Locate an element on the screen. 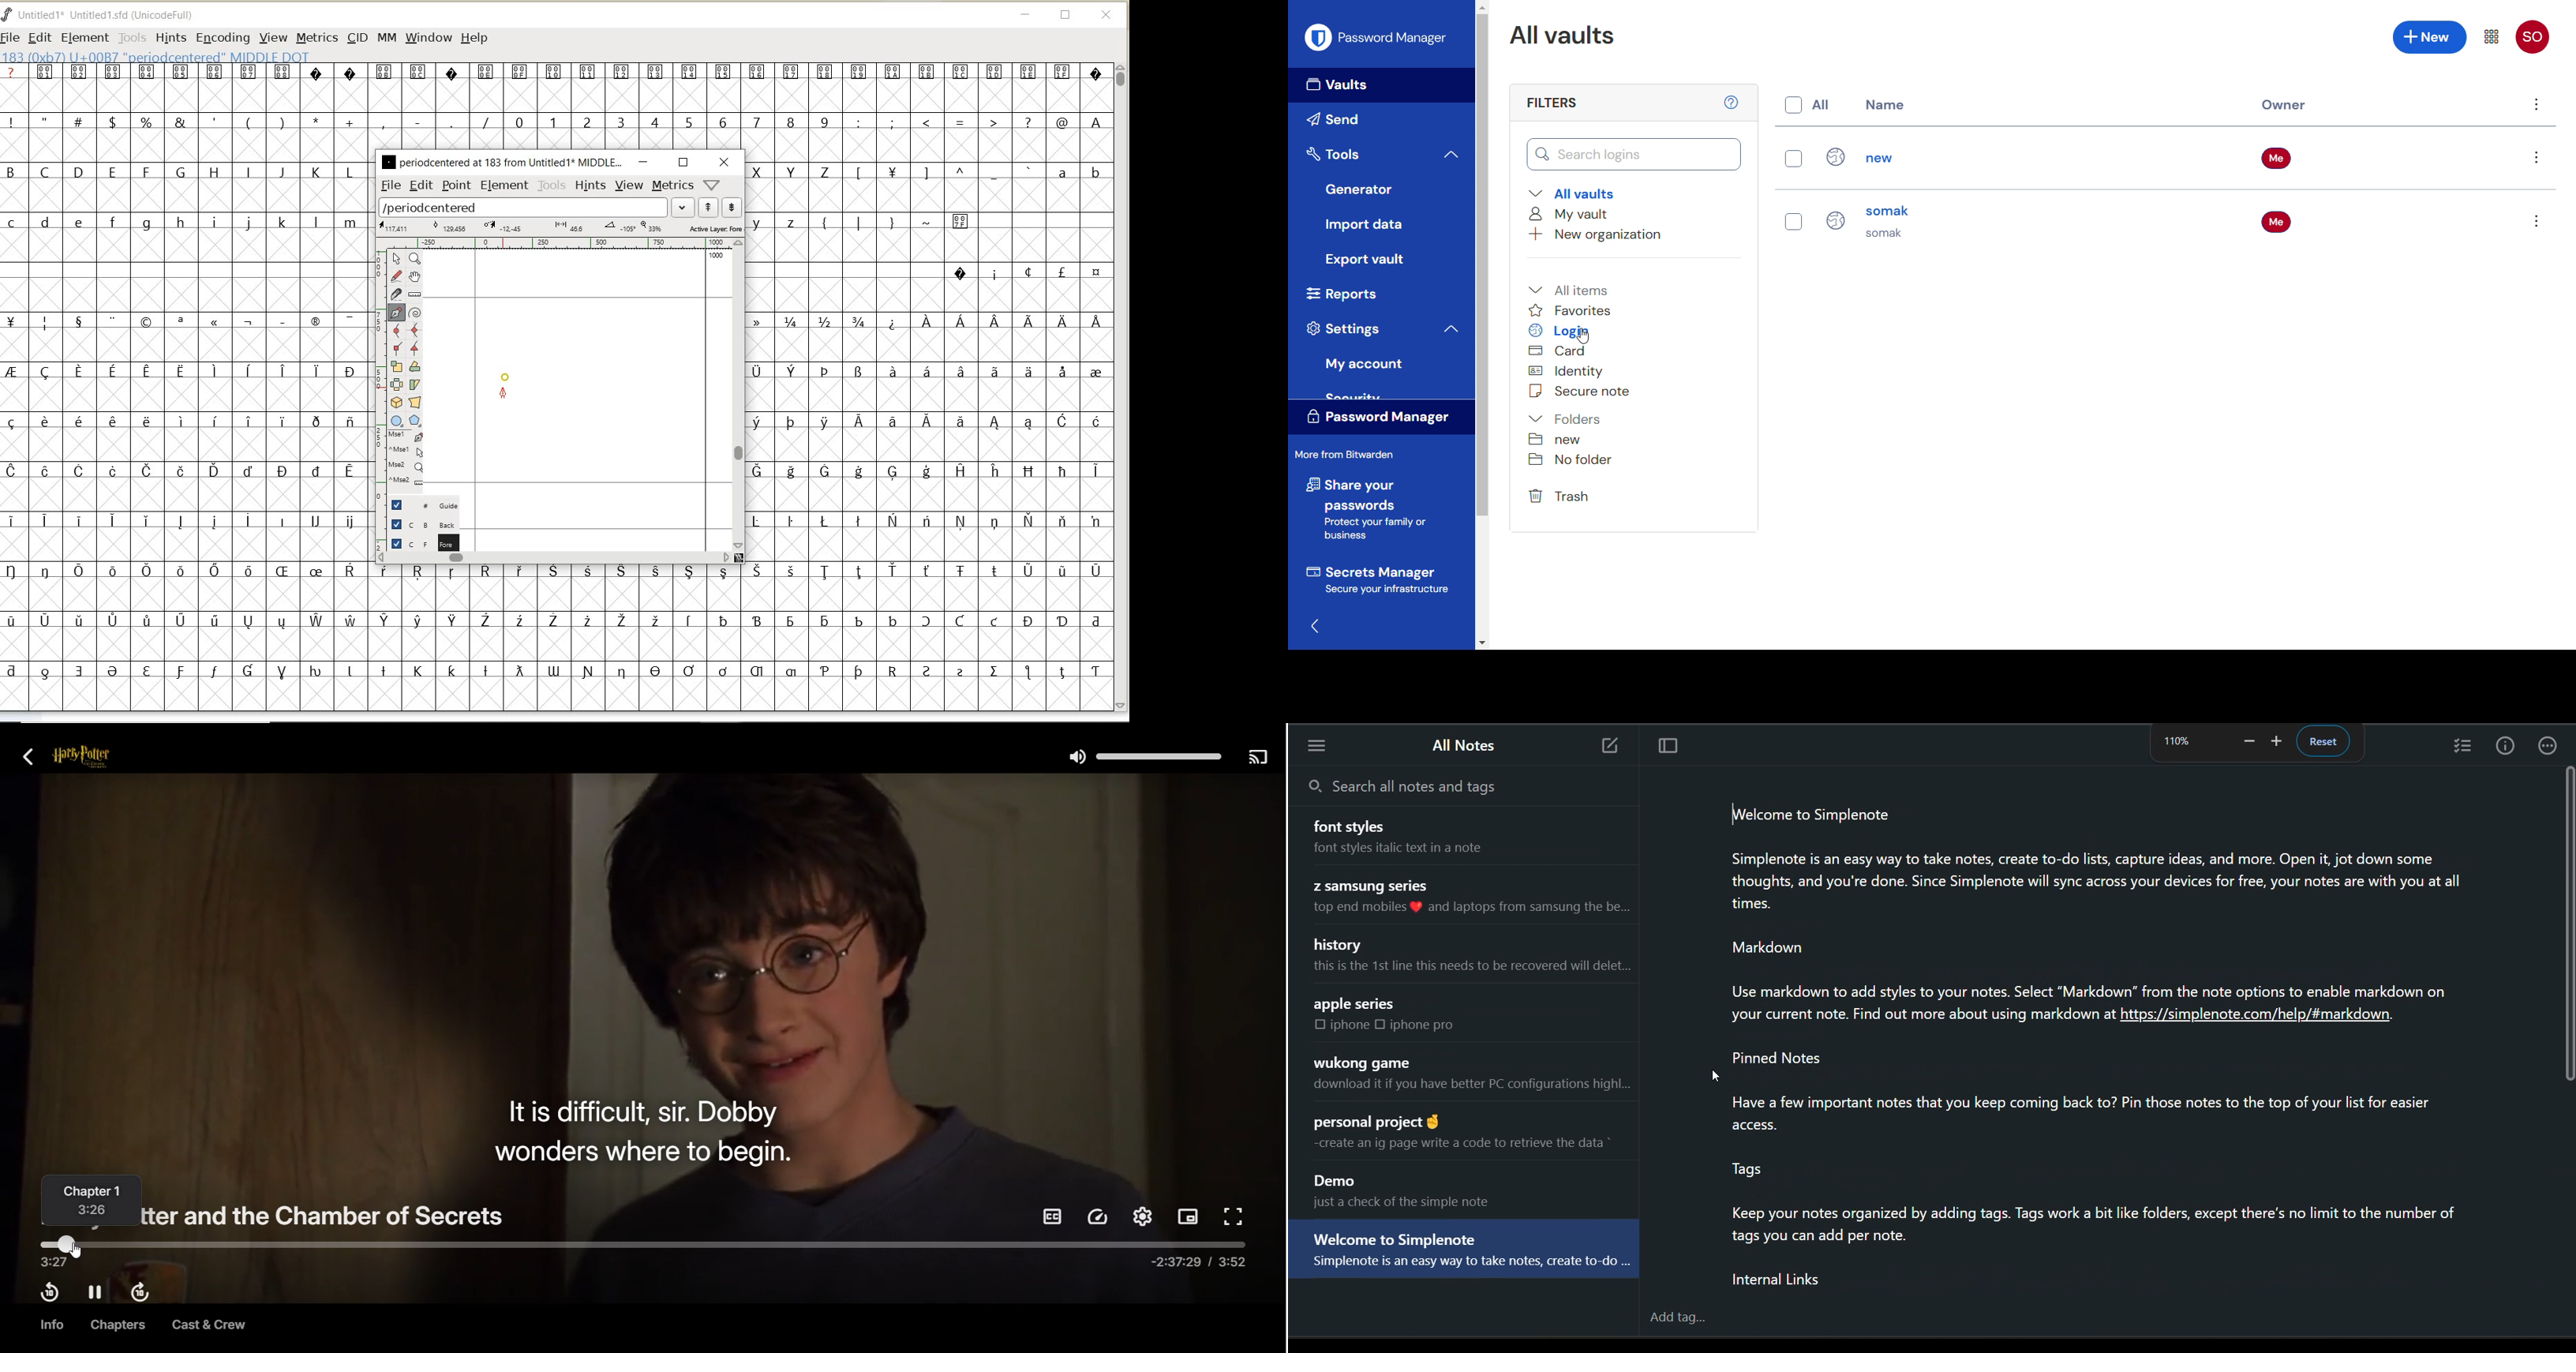  Owner  is located at coordinates (2284, 106).